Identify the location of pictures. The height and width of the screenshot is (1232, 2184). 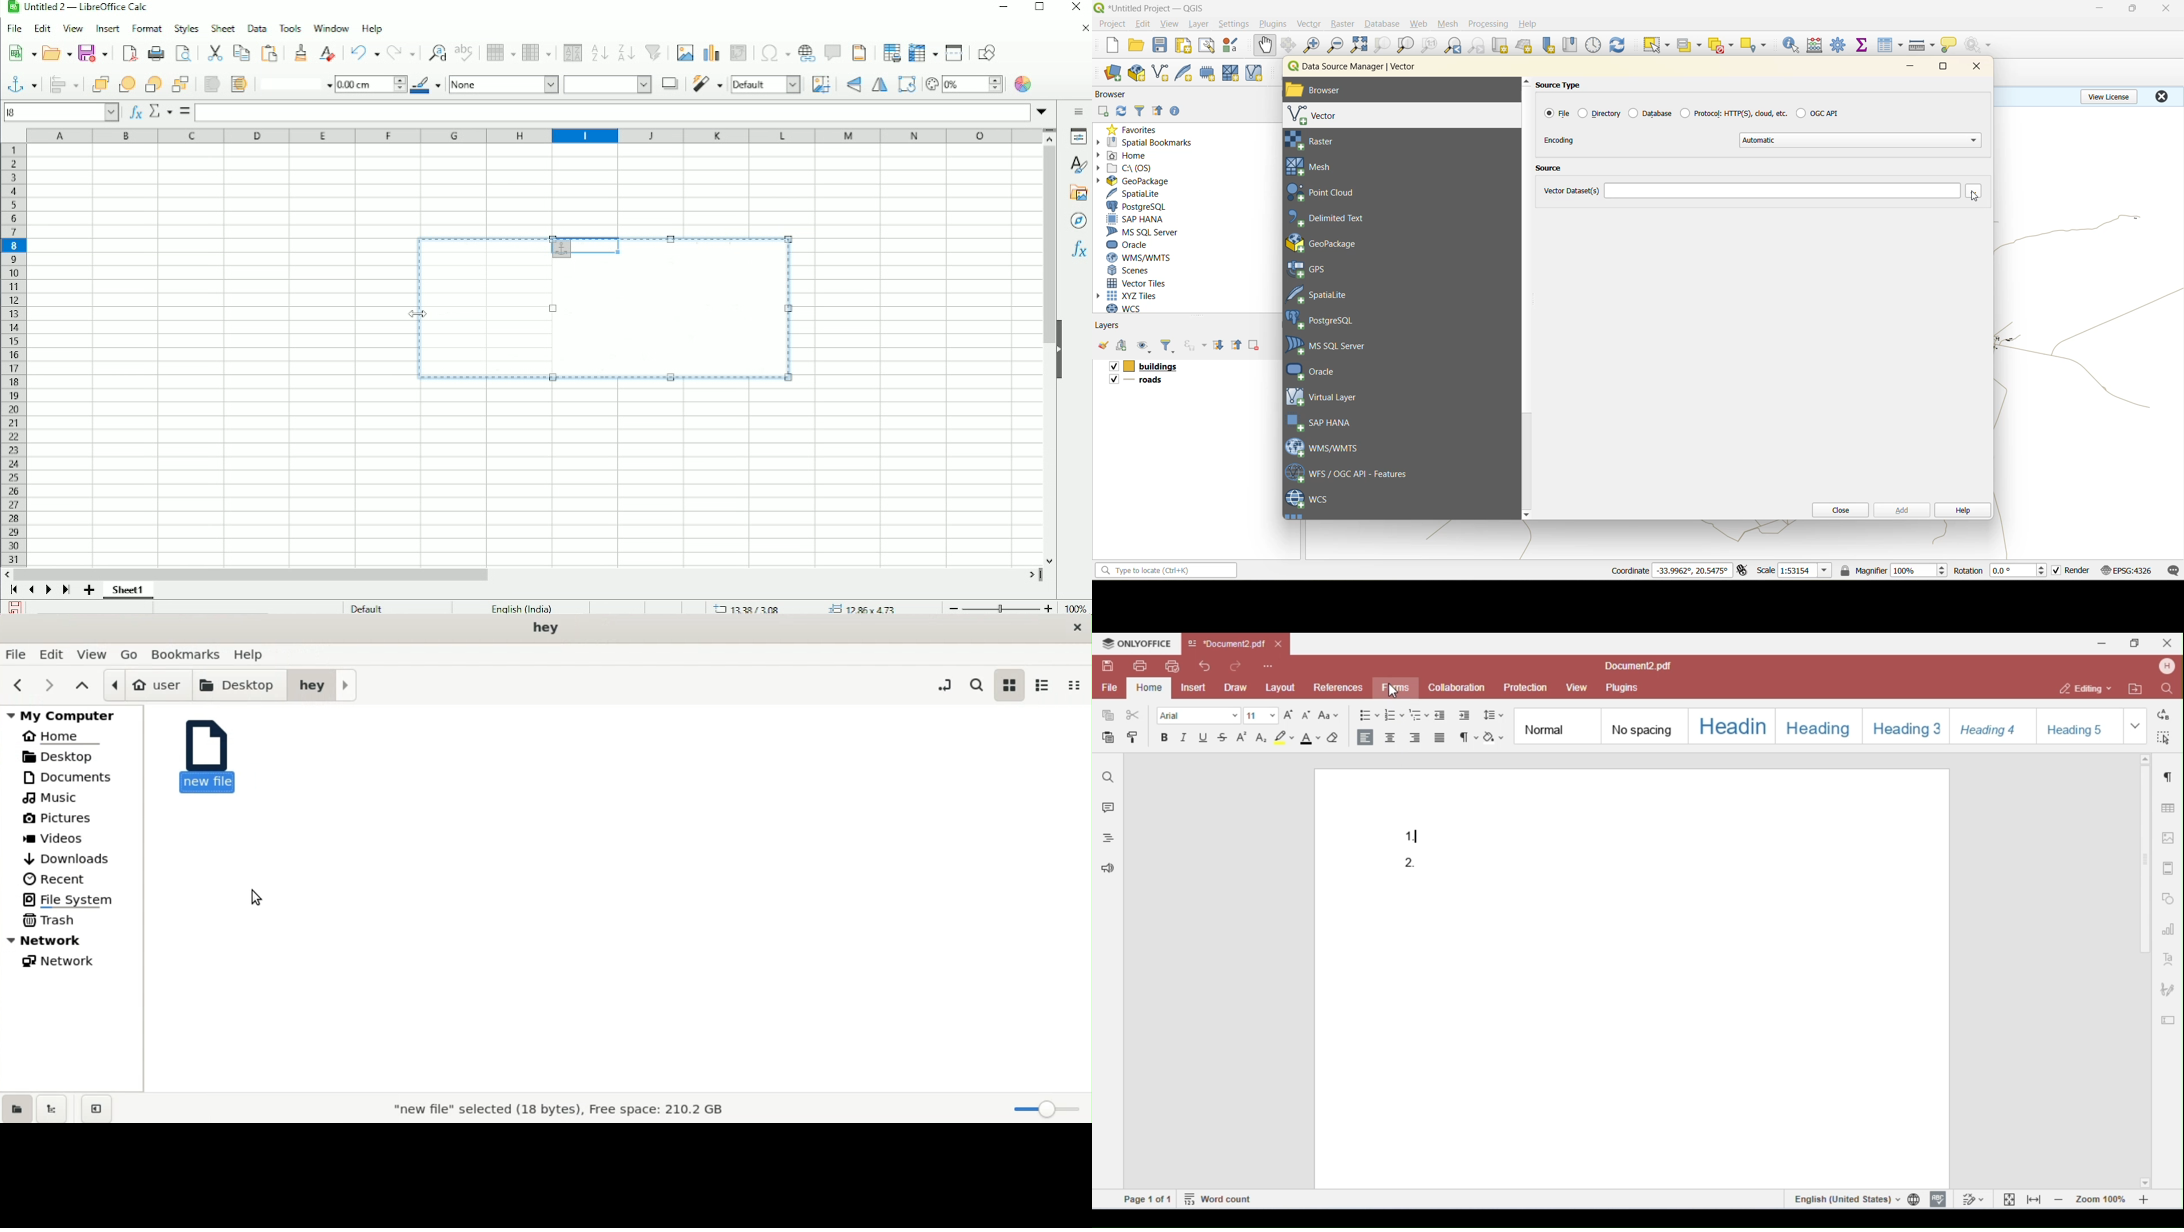
(63, 821).